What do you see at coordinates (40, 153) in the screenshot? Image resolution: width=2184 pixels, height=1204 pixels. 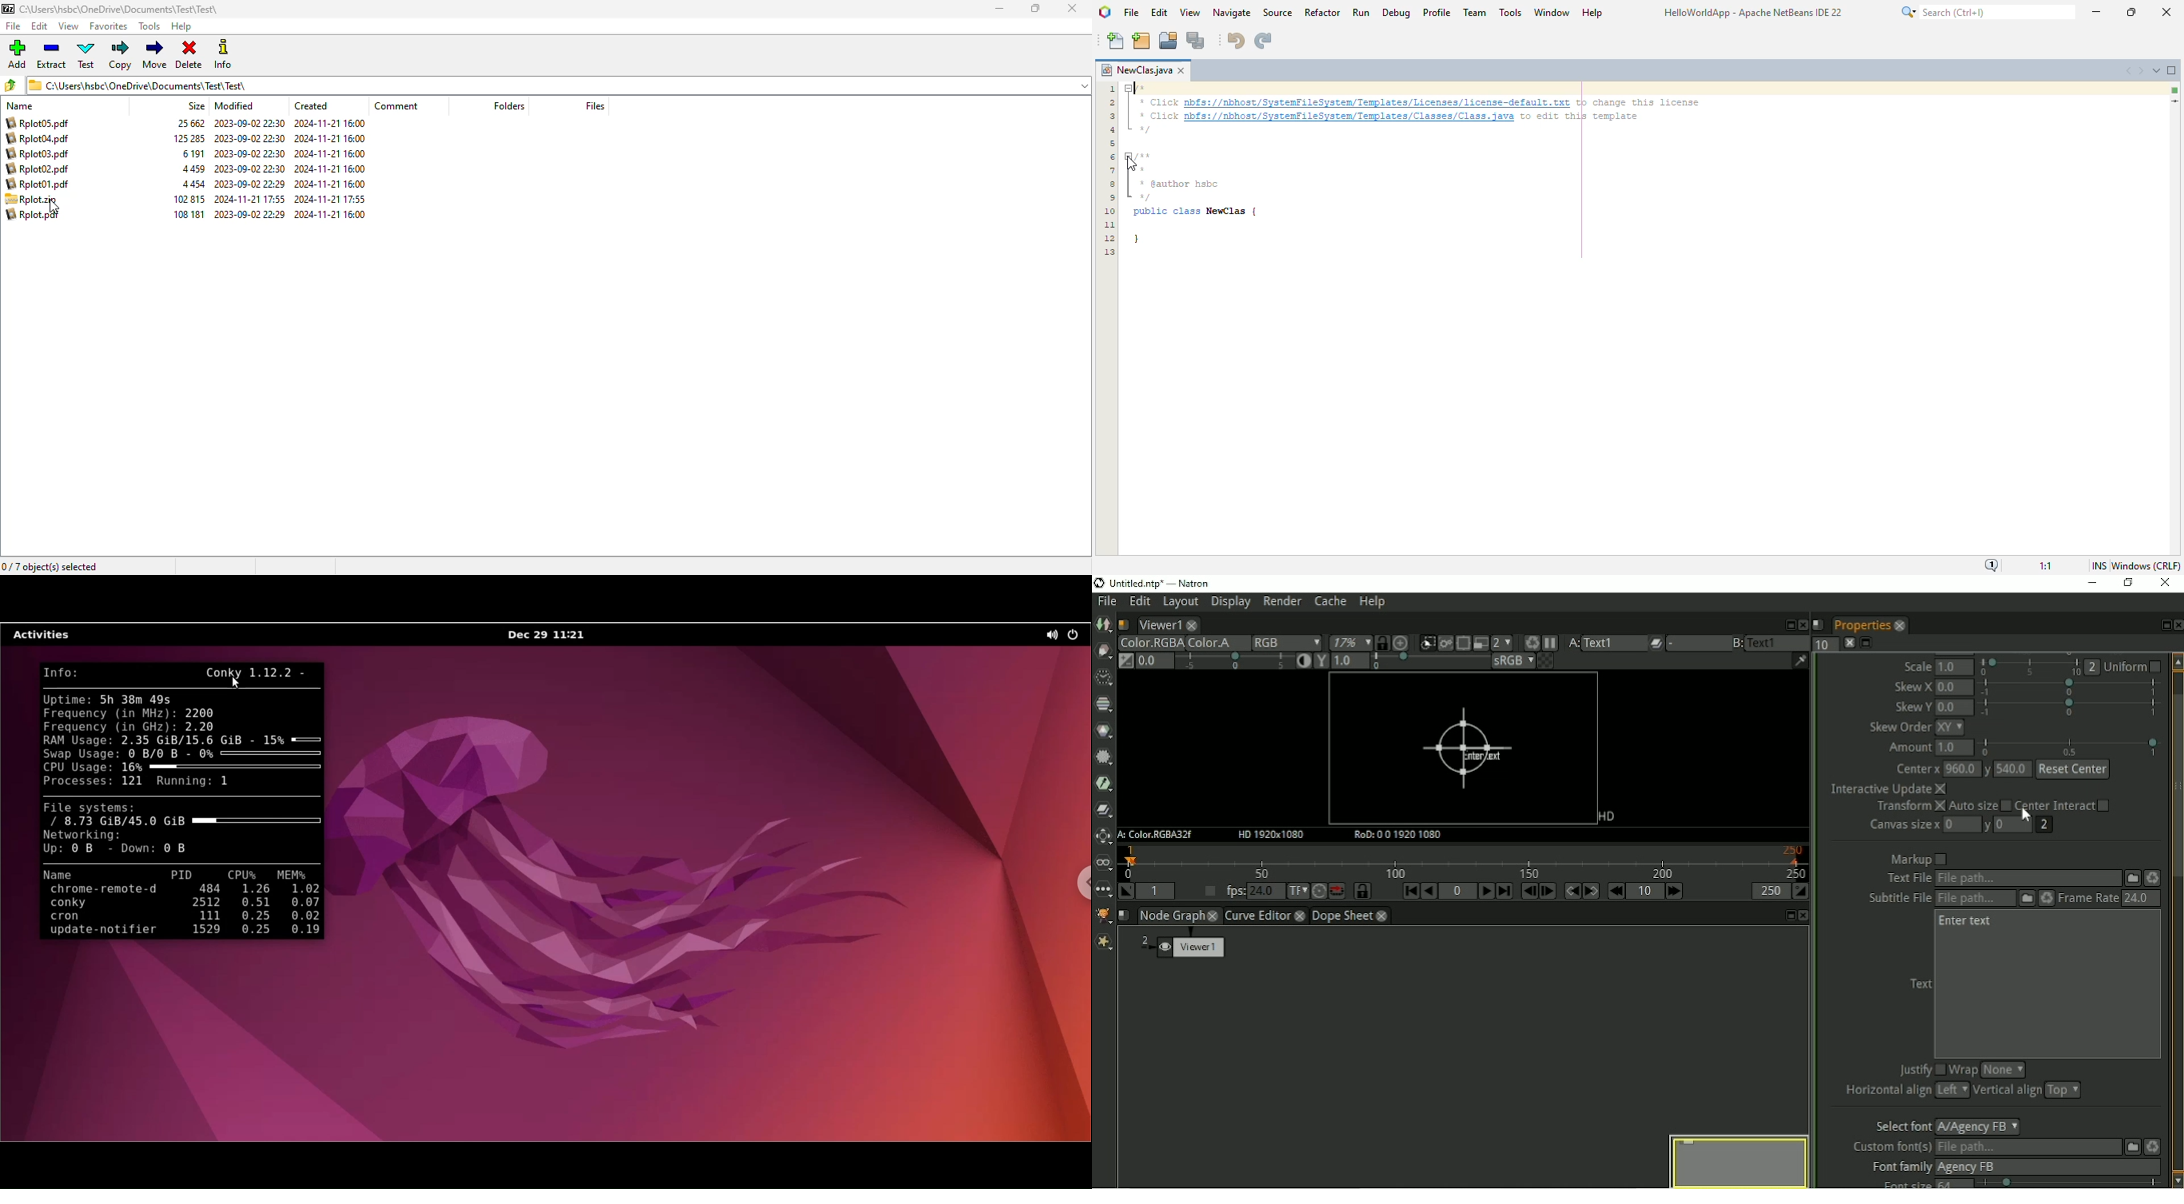 I see `Rplot03.pdf` at bounding box center [40, 153].